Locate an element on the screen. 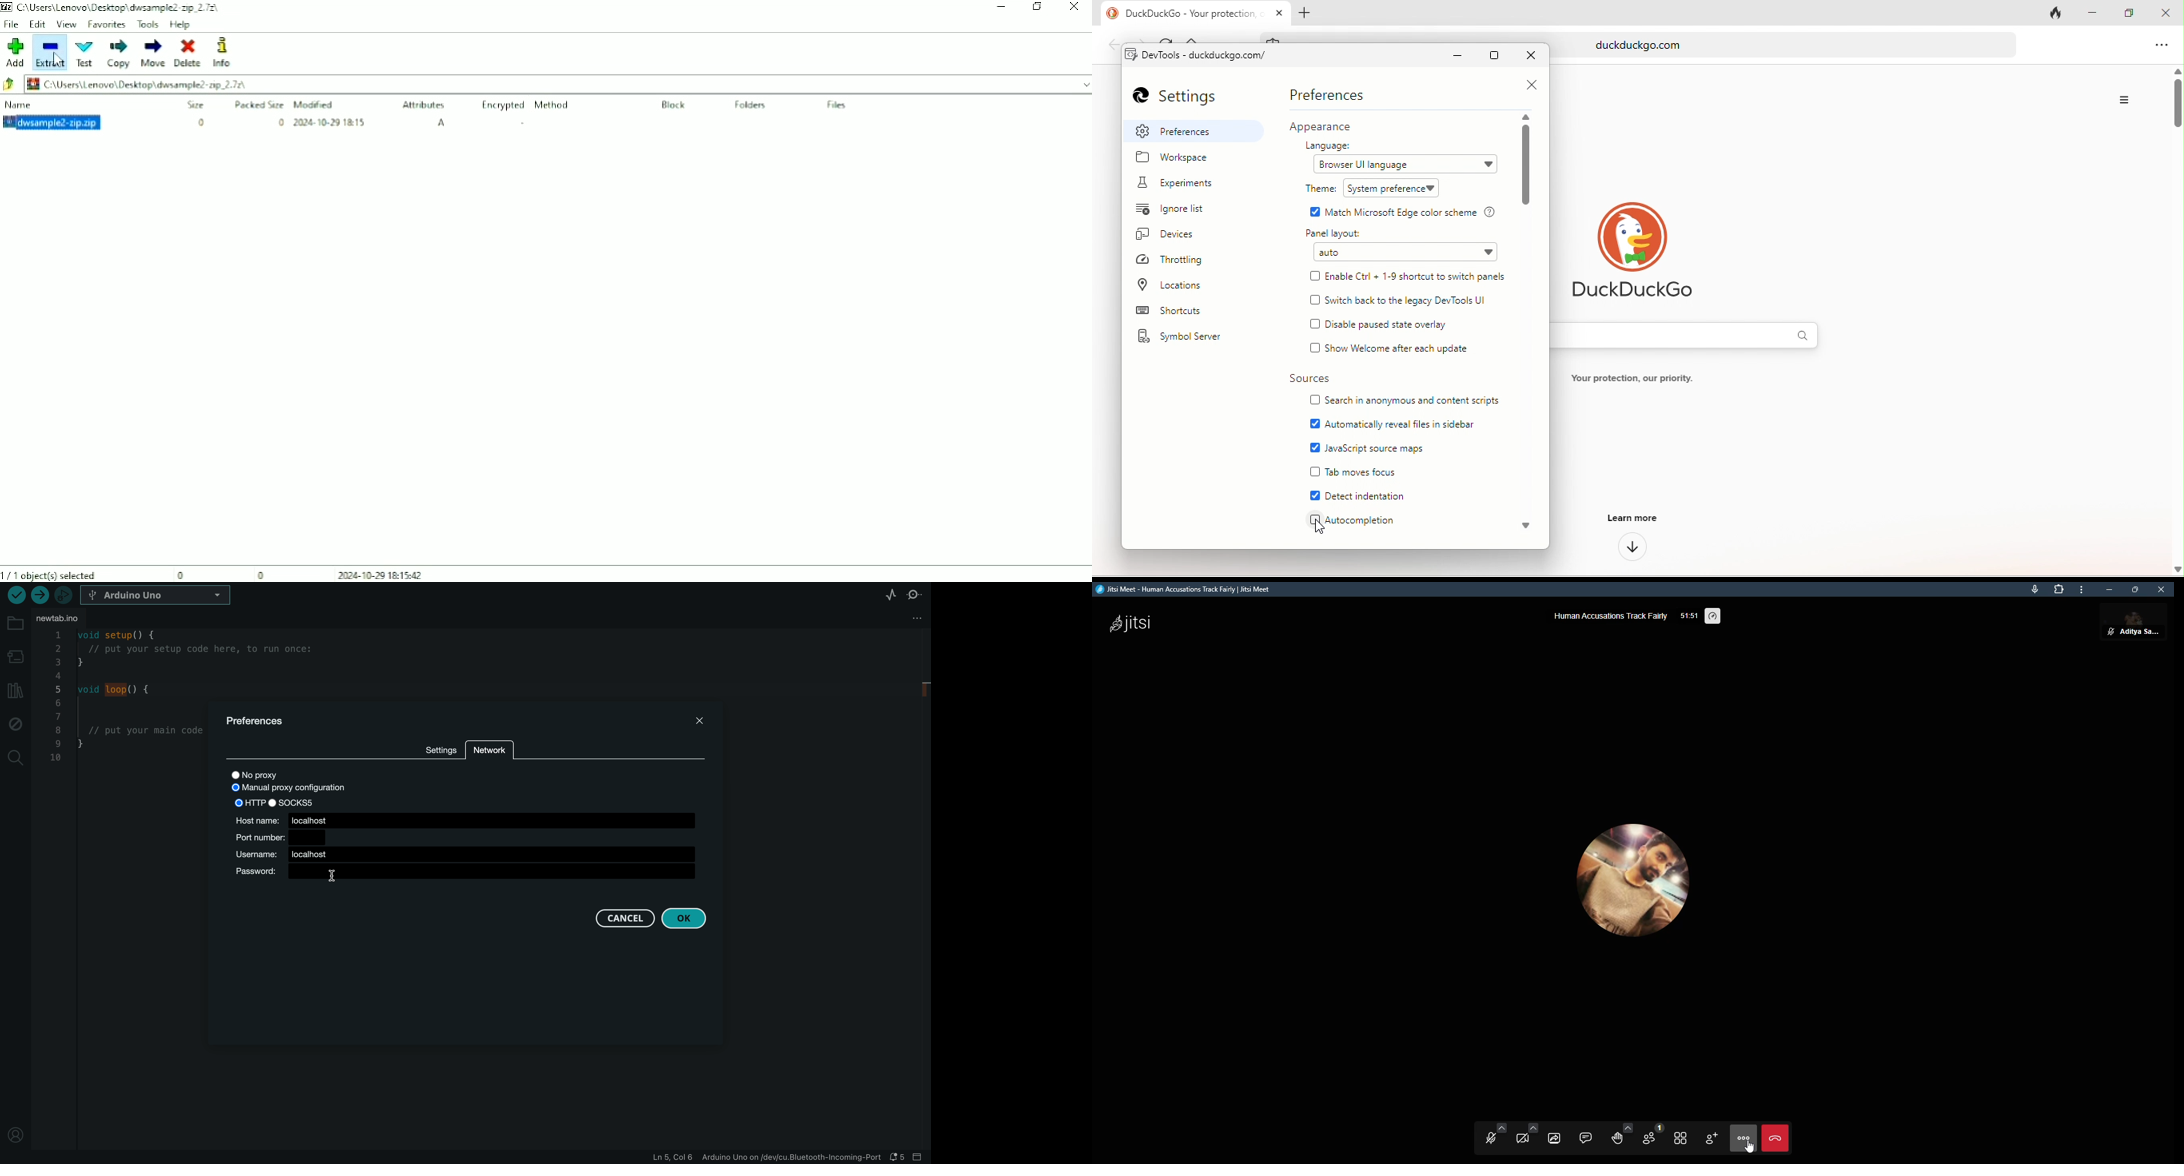 The height and width of the screenshot is (1176, 2184). Move is located at coordinates (152, 53).